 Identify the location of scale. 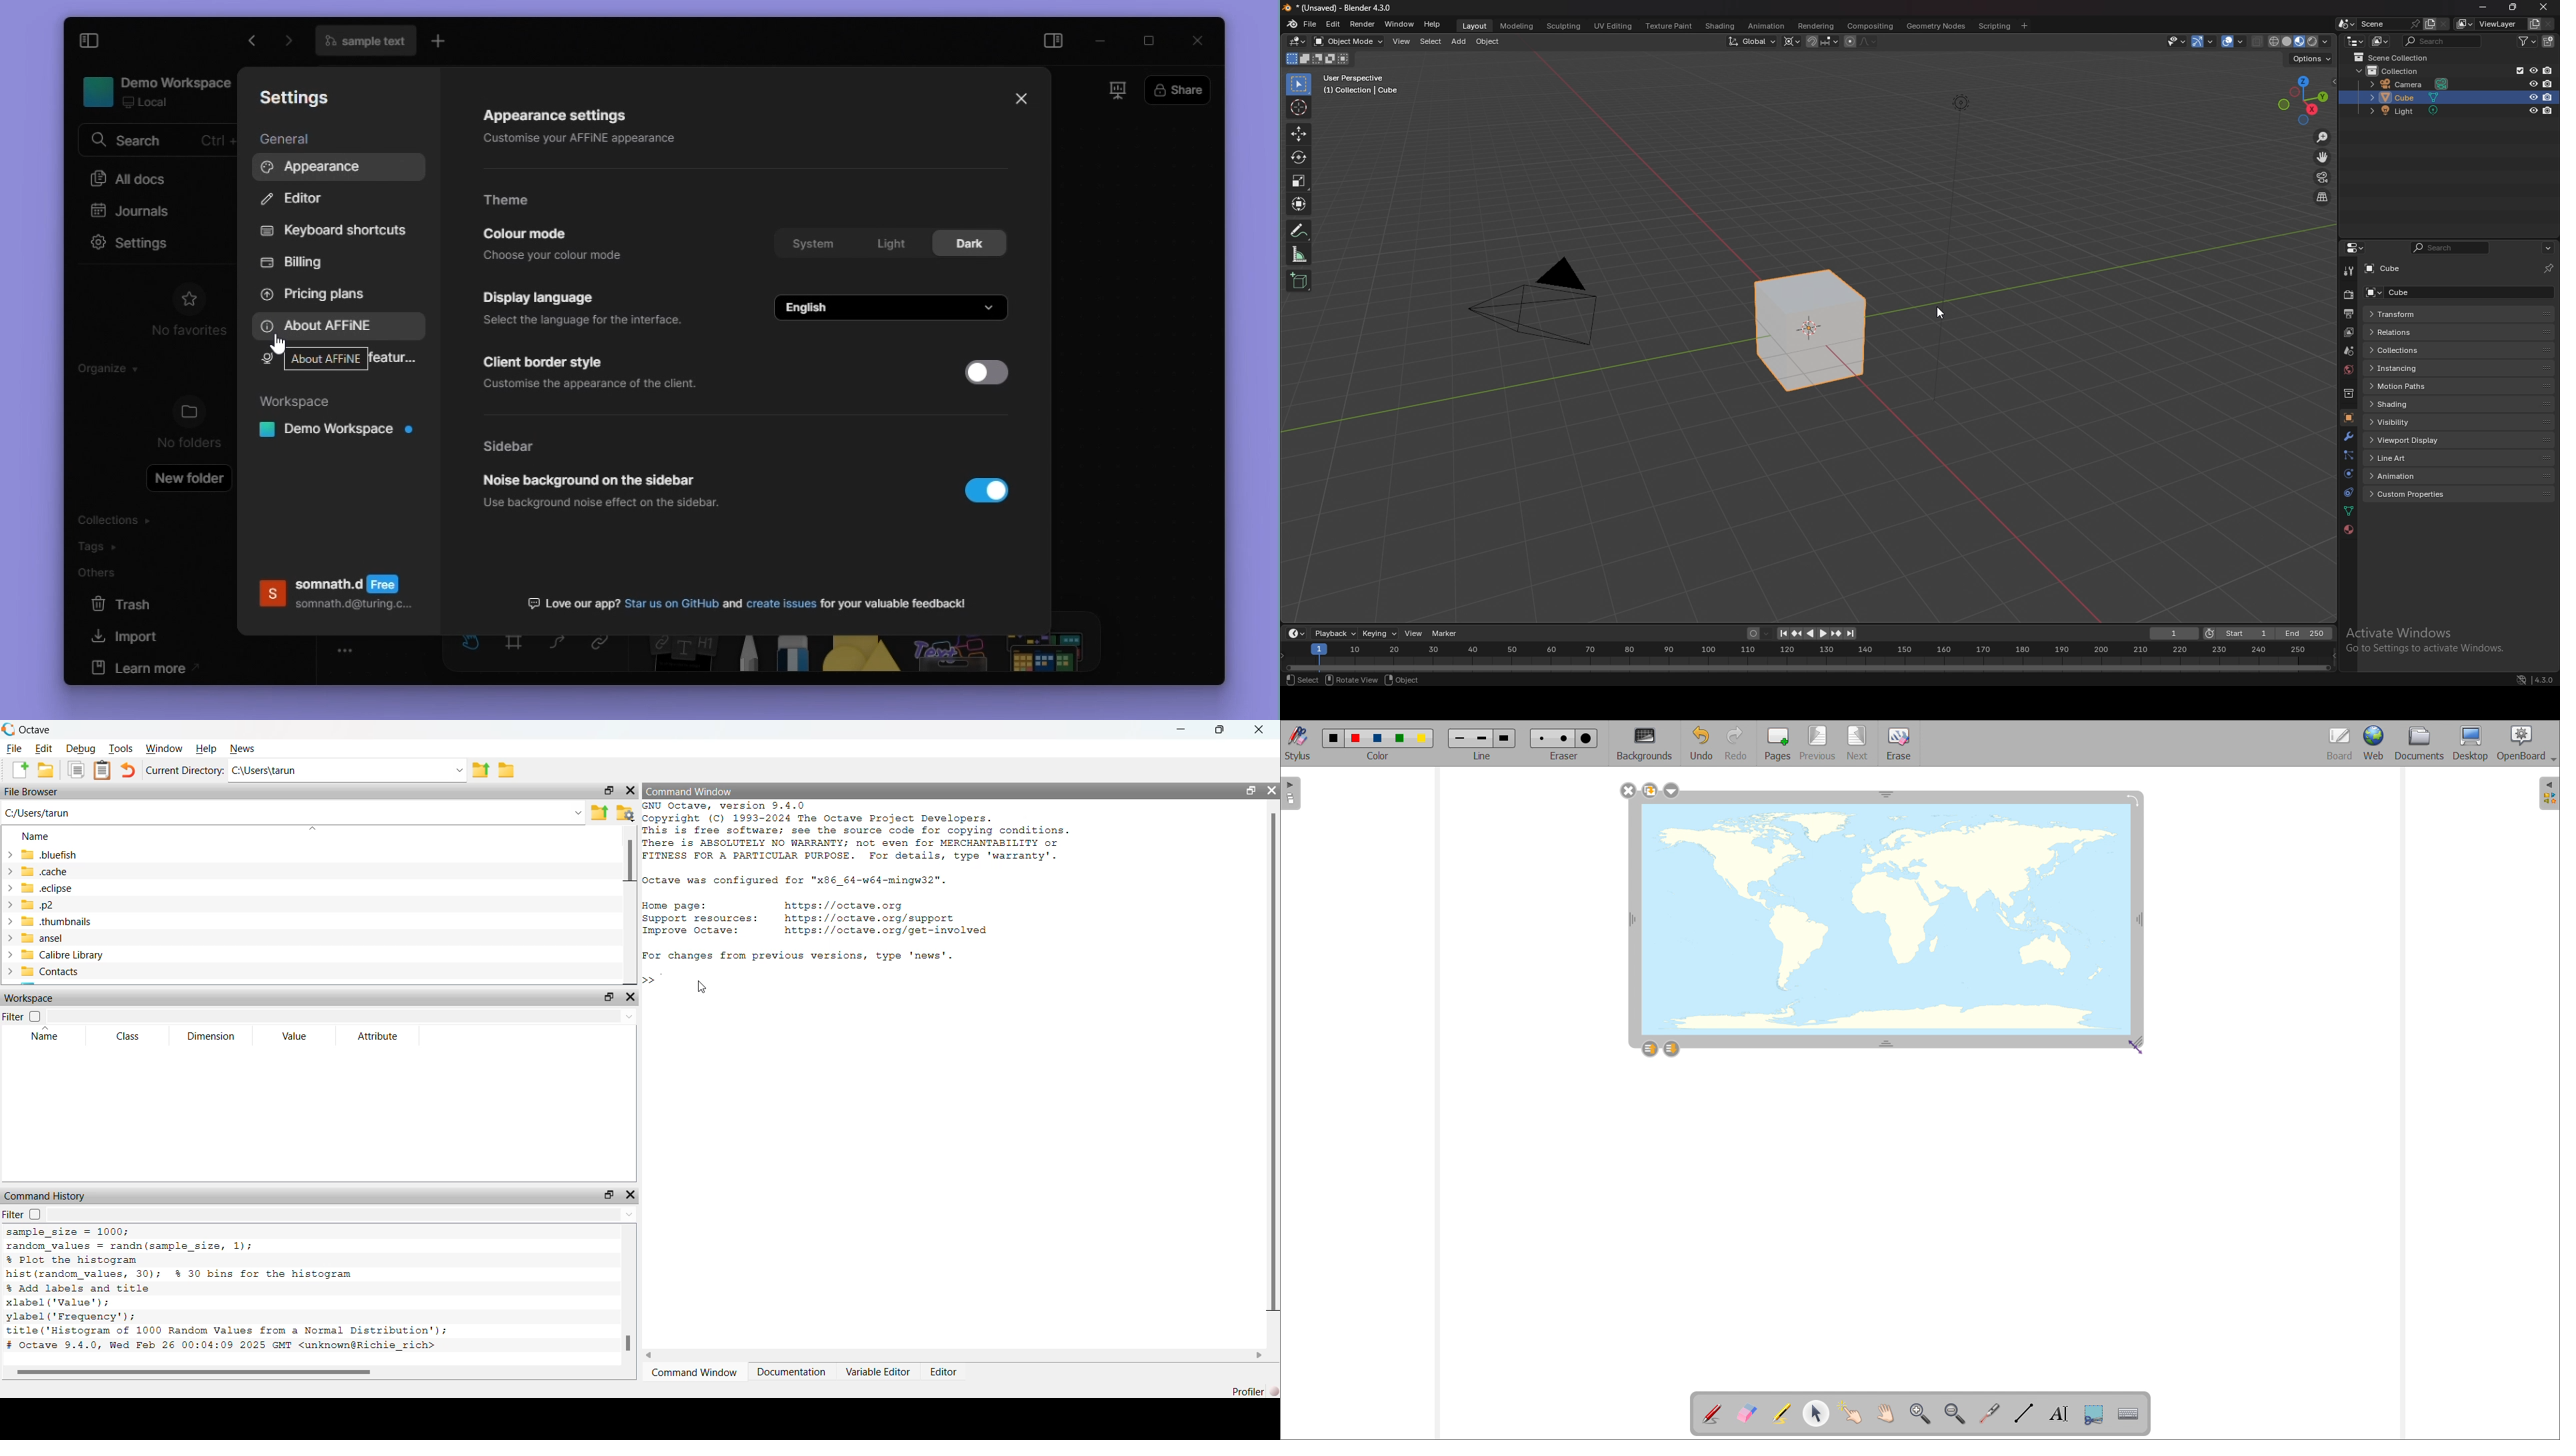
(1297, 180).